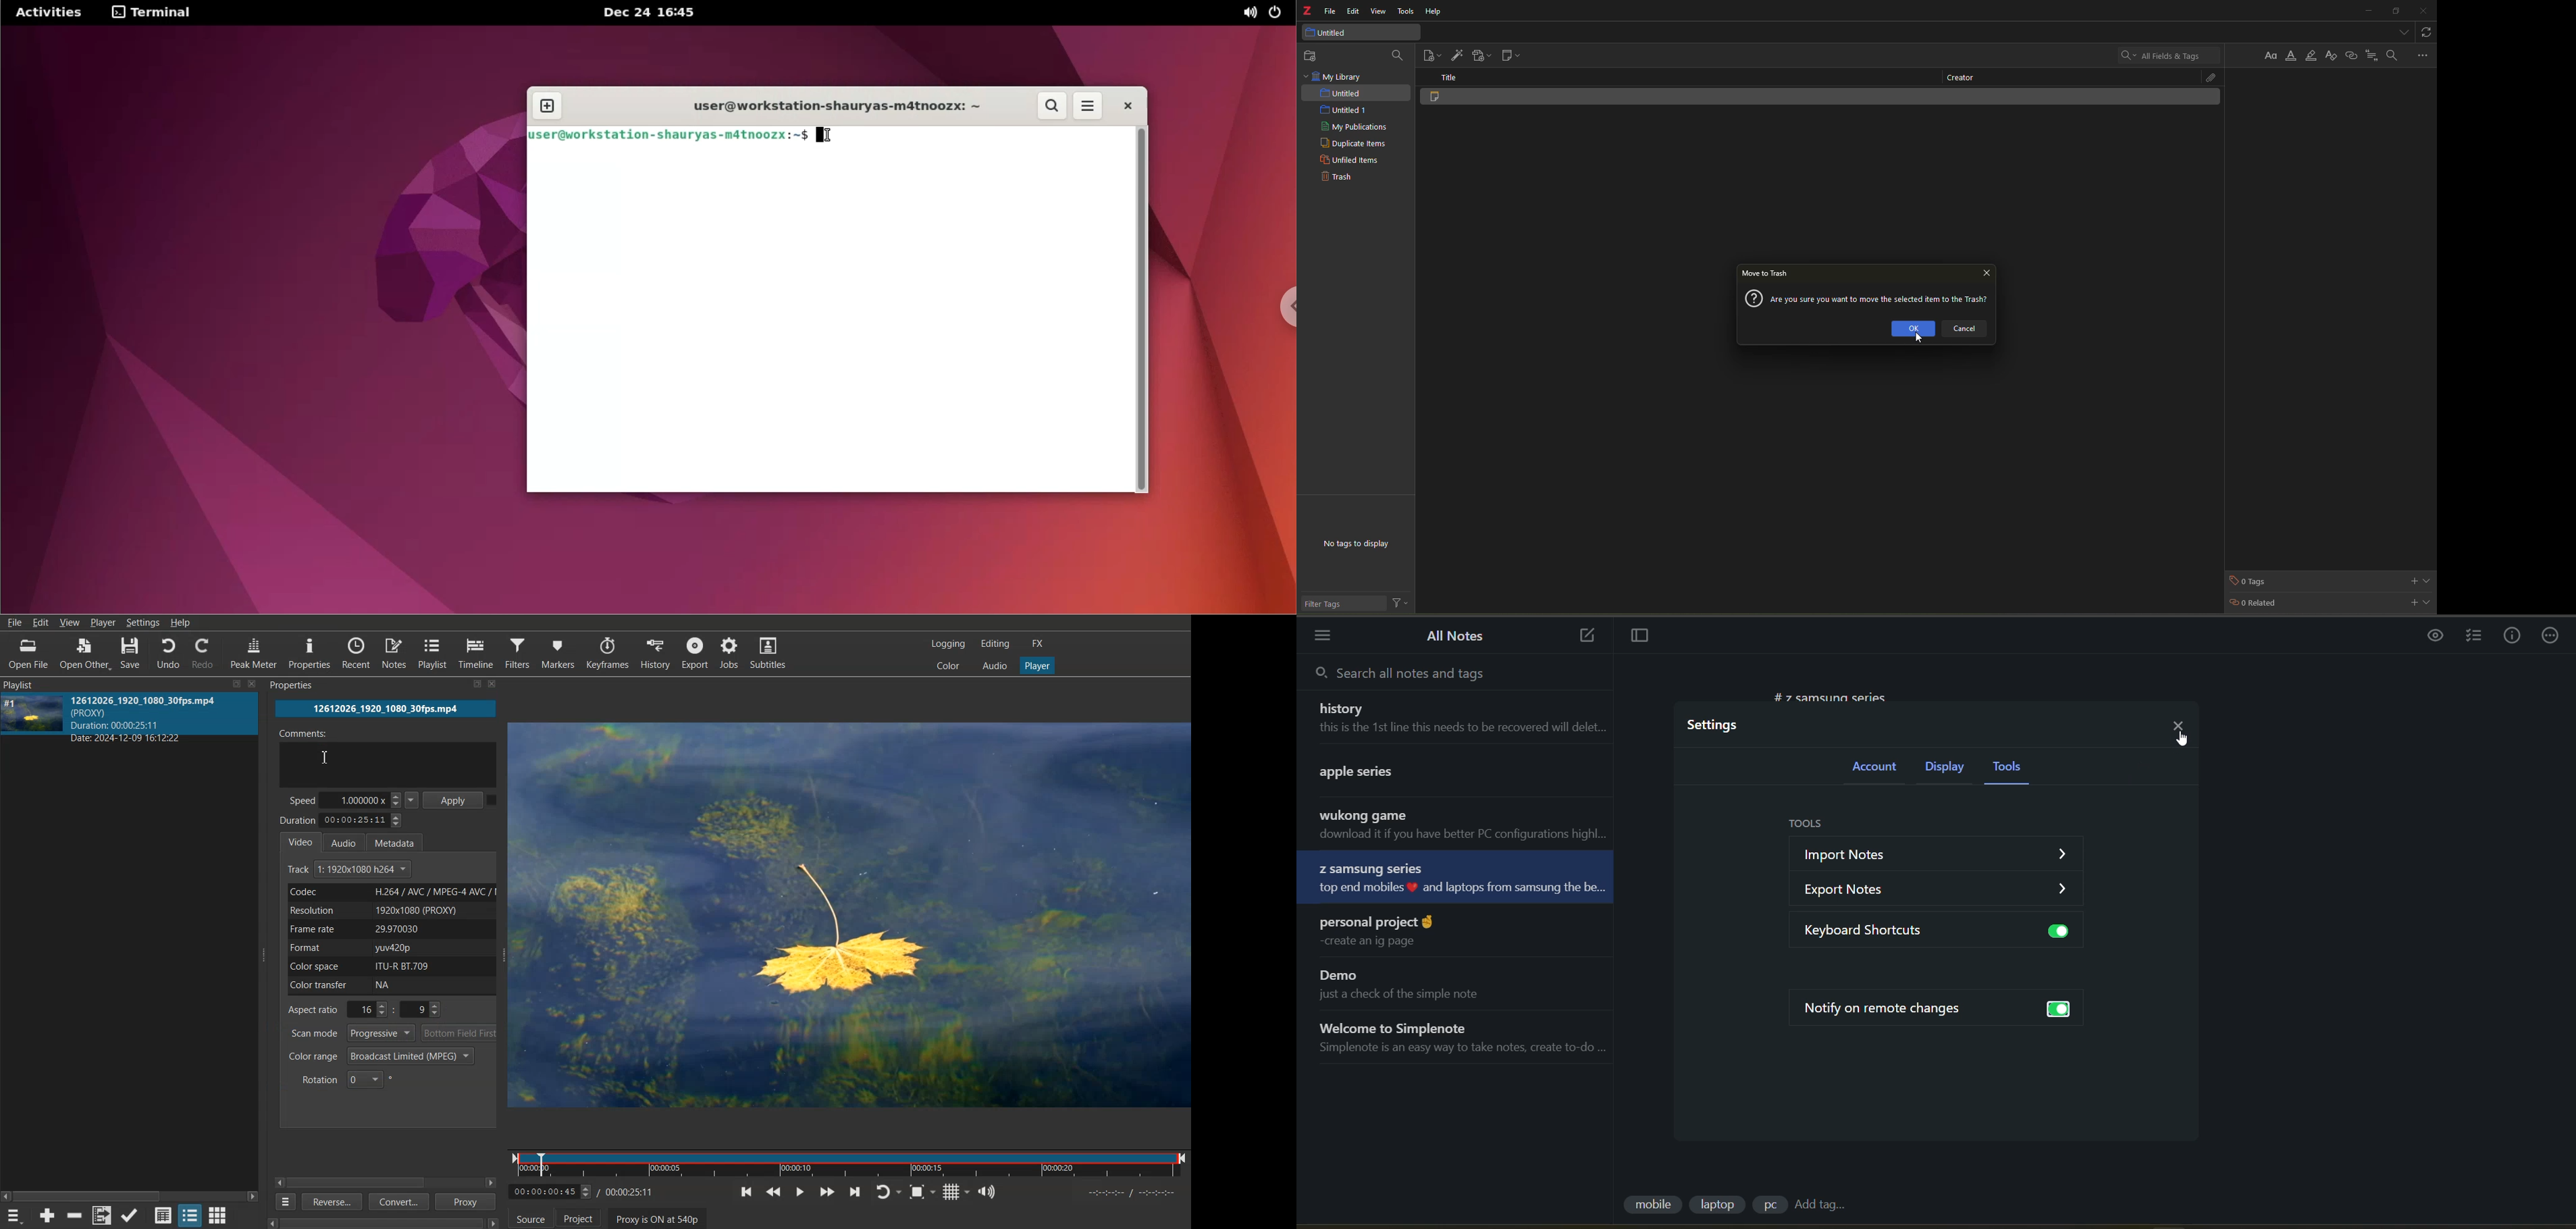  What do you see at coordinates (2254, 604) in the screenshot?
I see `related` at bounding box center [2254, 604].